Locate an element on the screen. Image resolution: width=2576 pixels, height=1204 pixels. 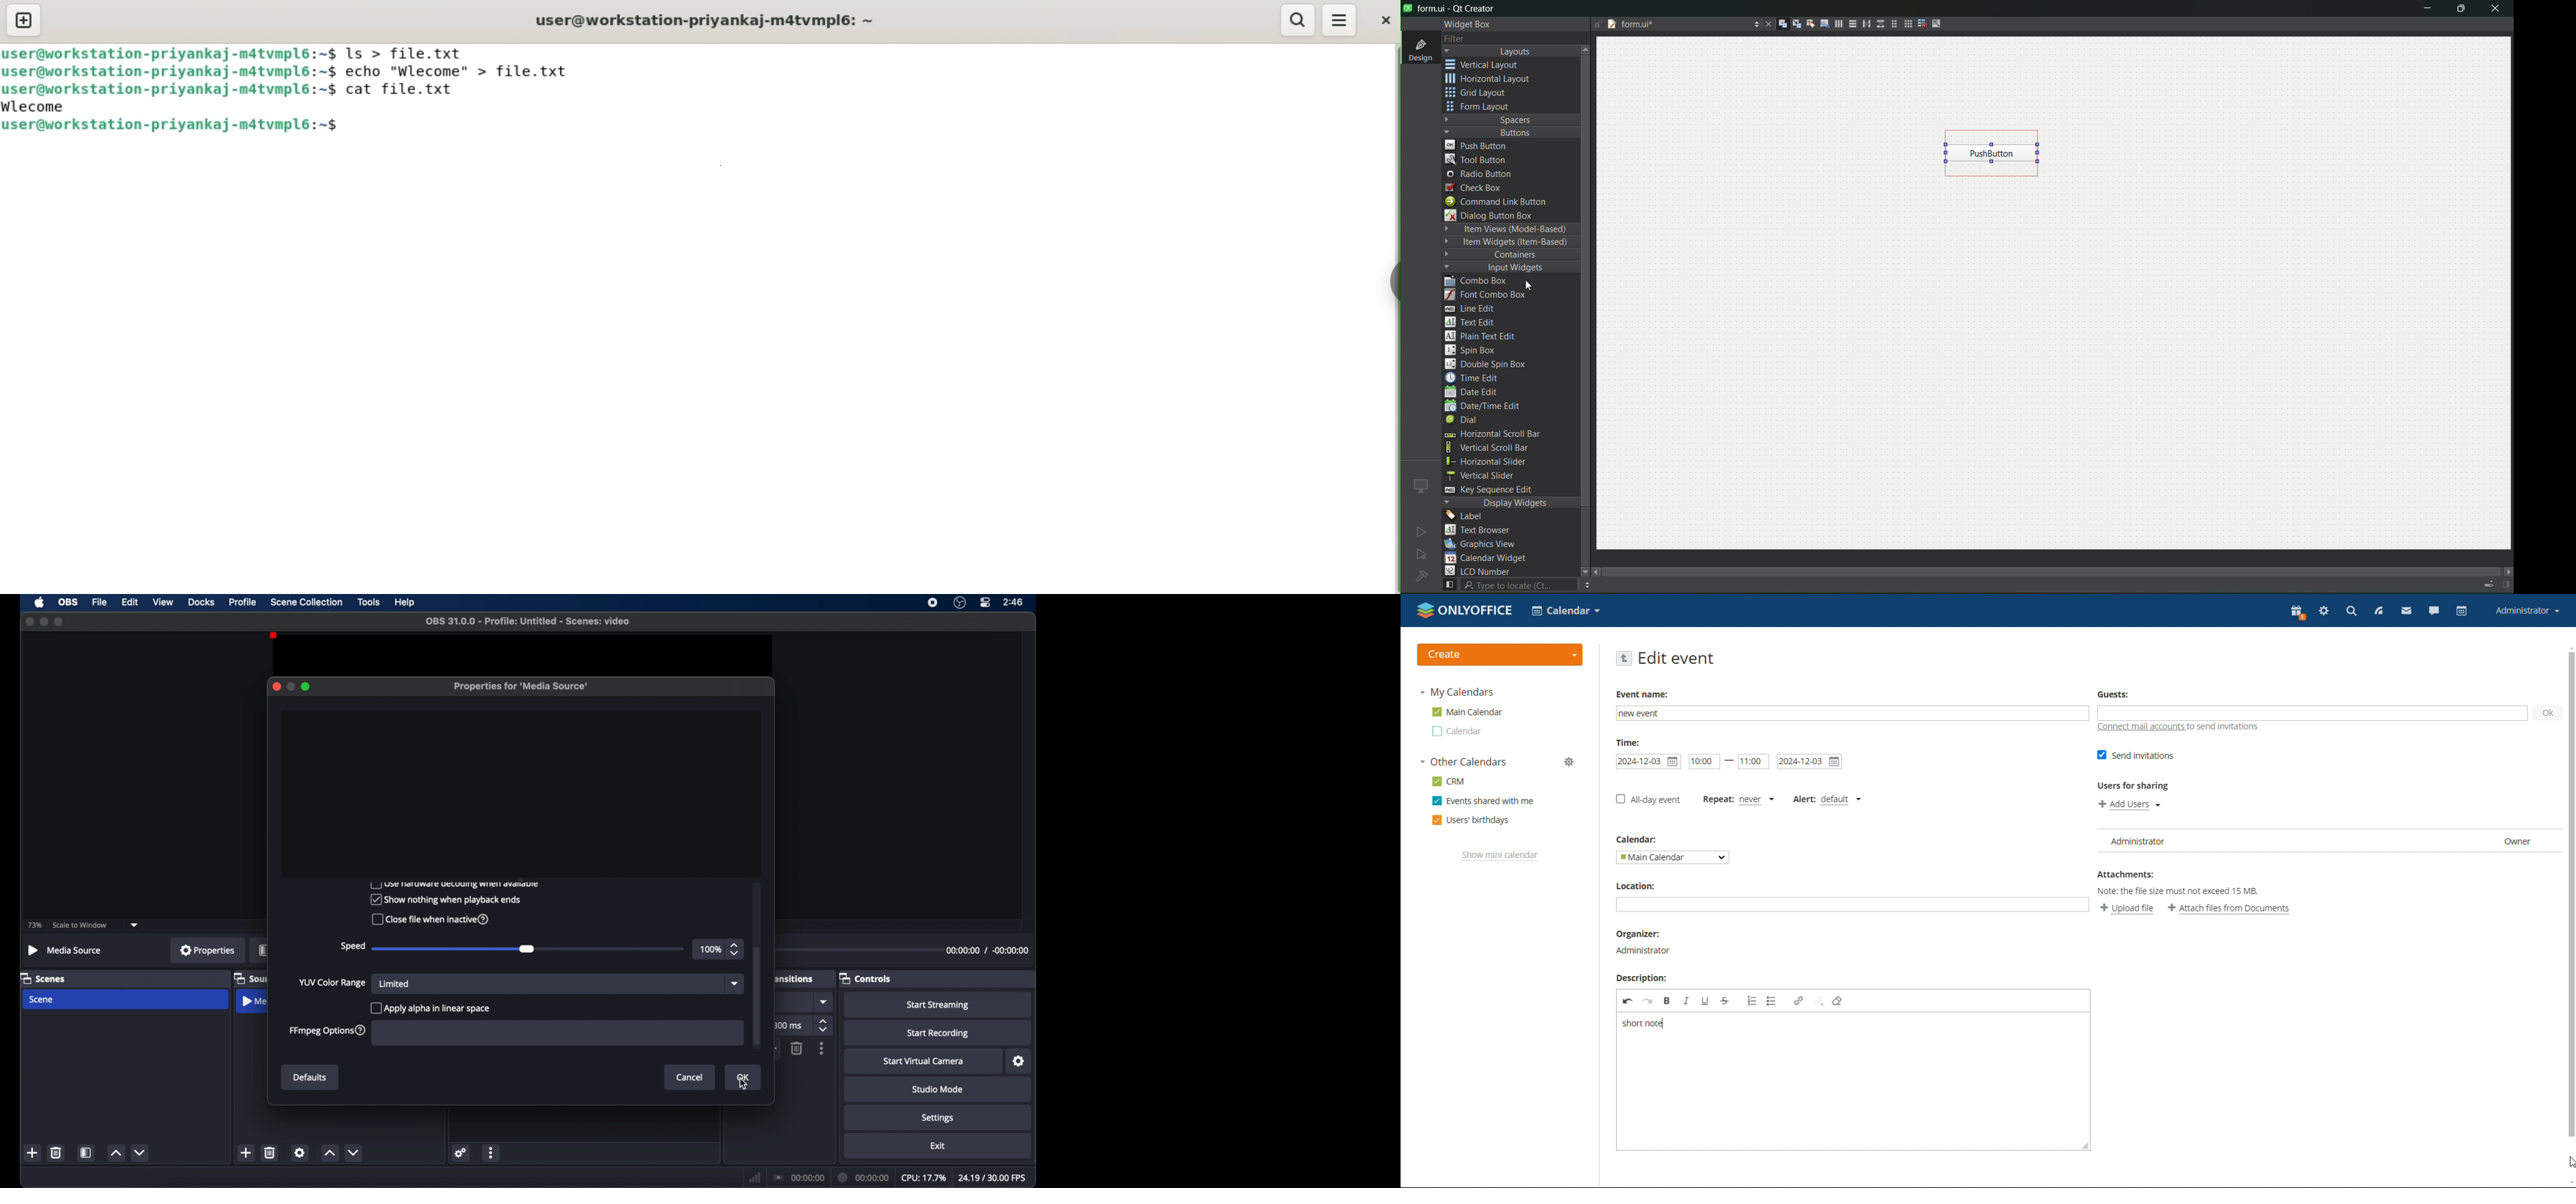
users' birthdays is located at coordinates (1471, 821).